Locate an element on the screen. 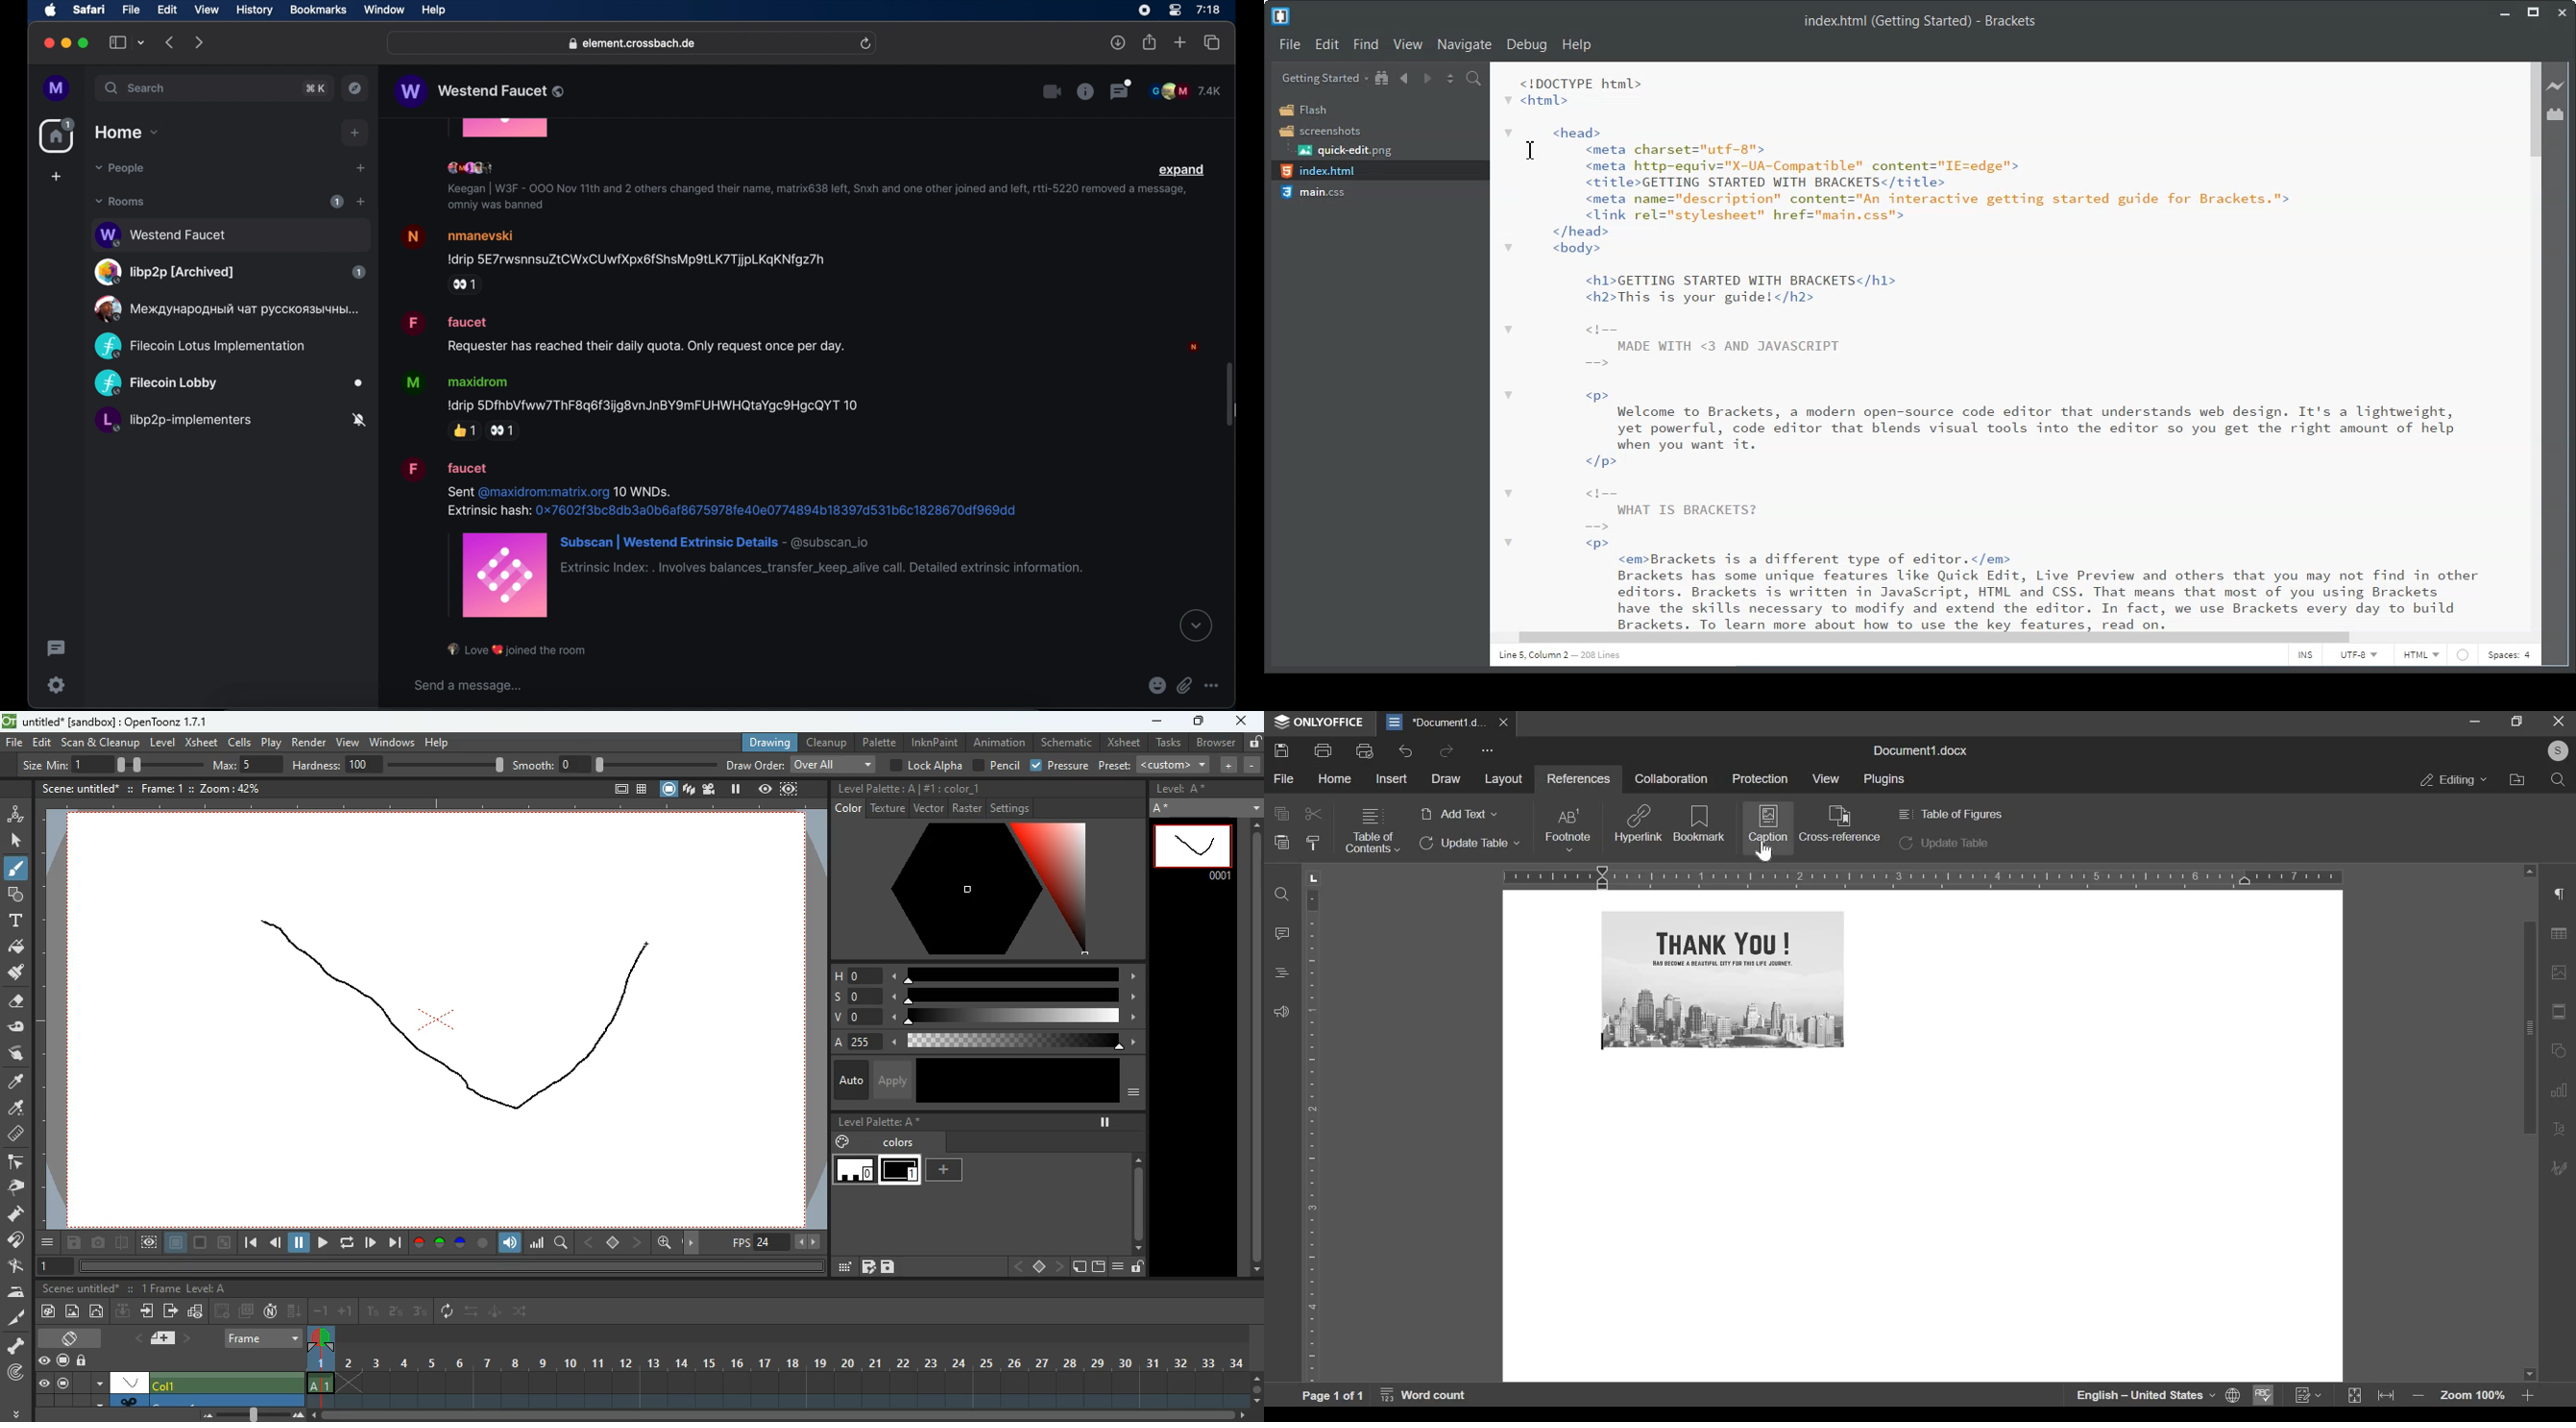  window is located at coordinates (384, 10).